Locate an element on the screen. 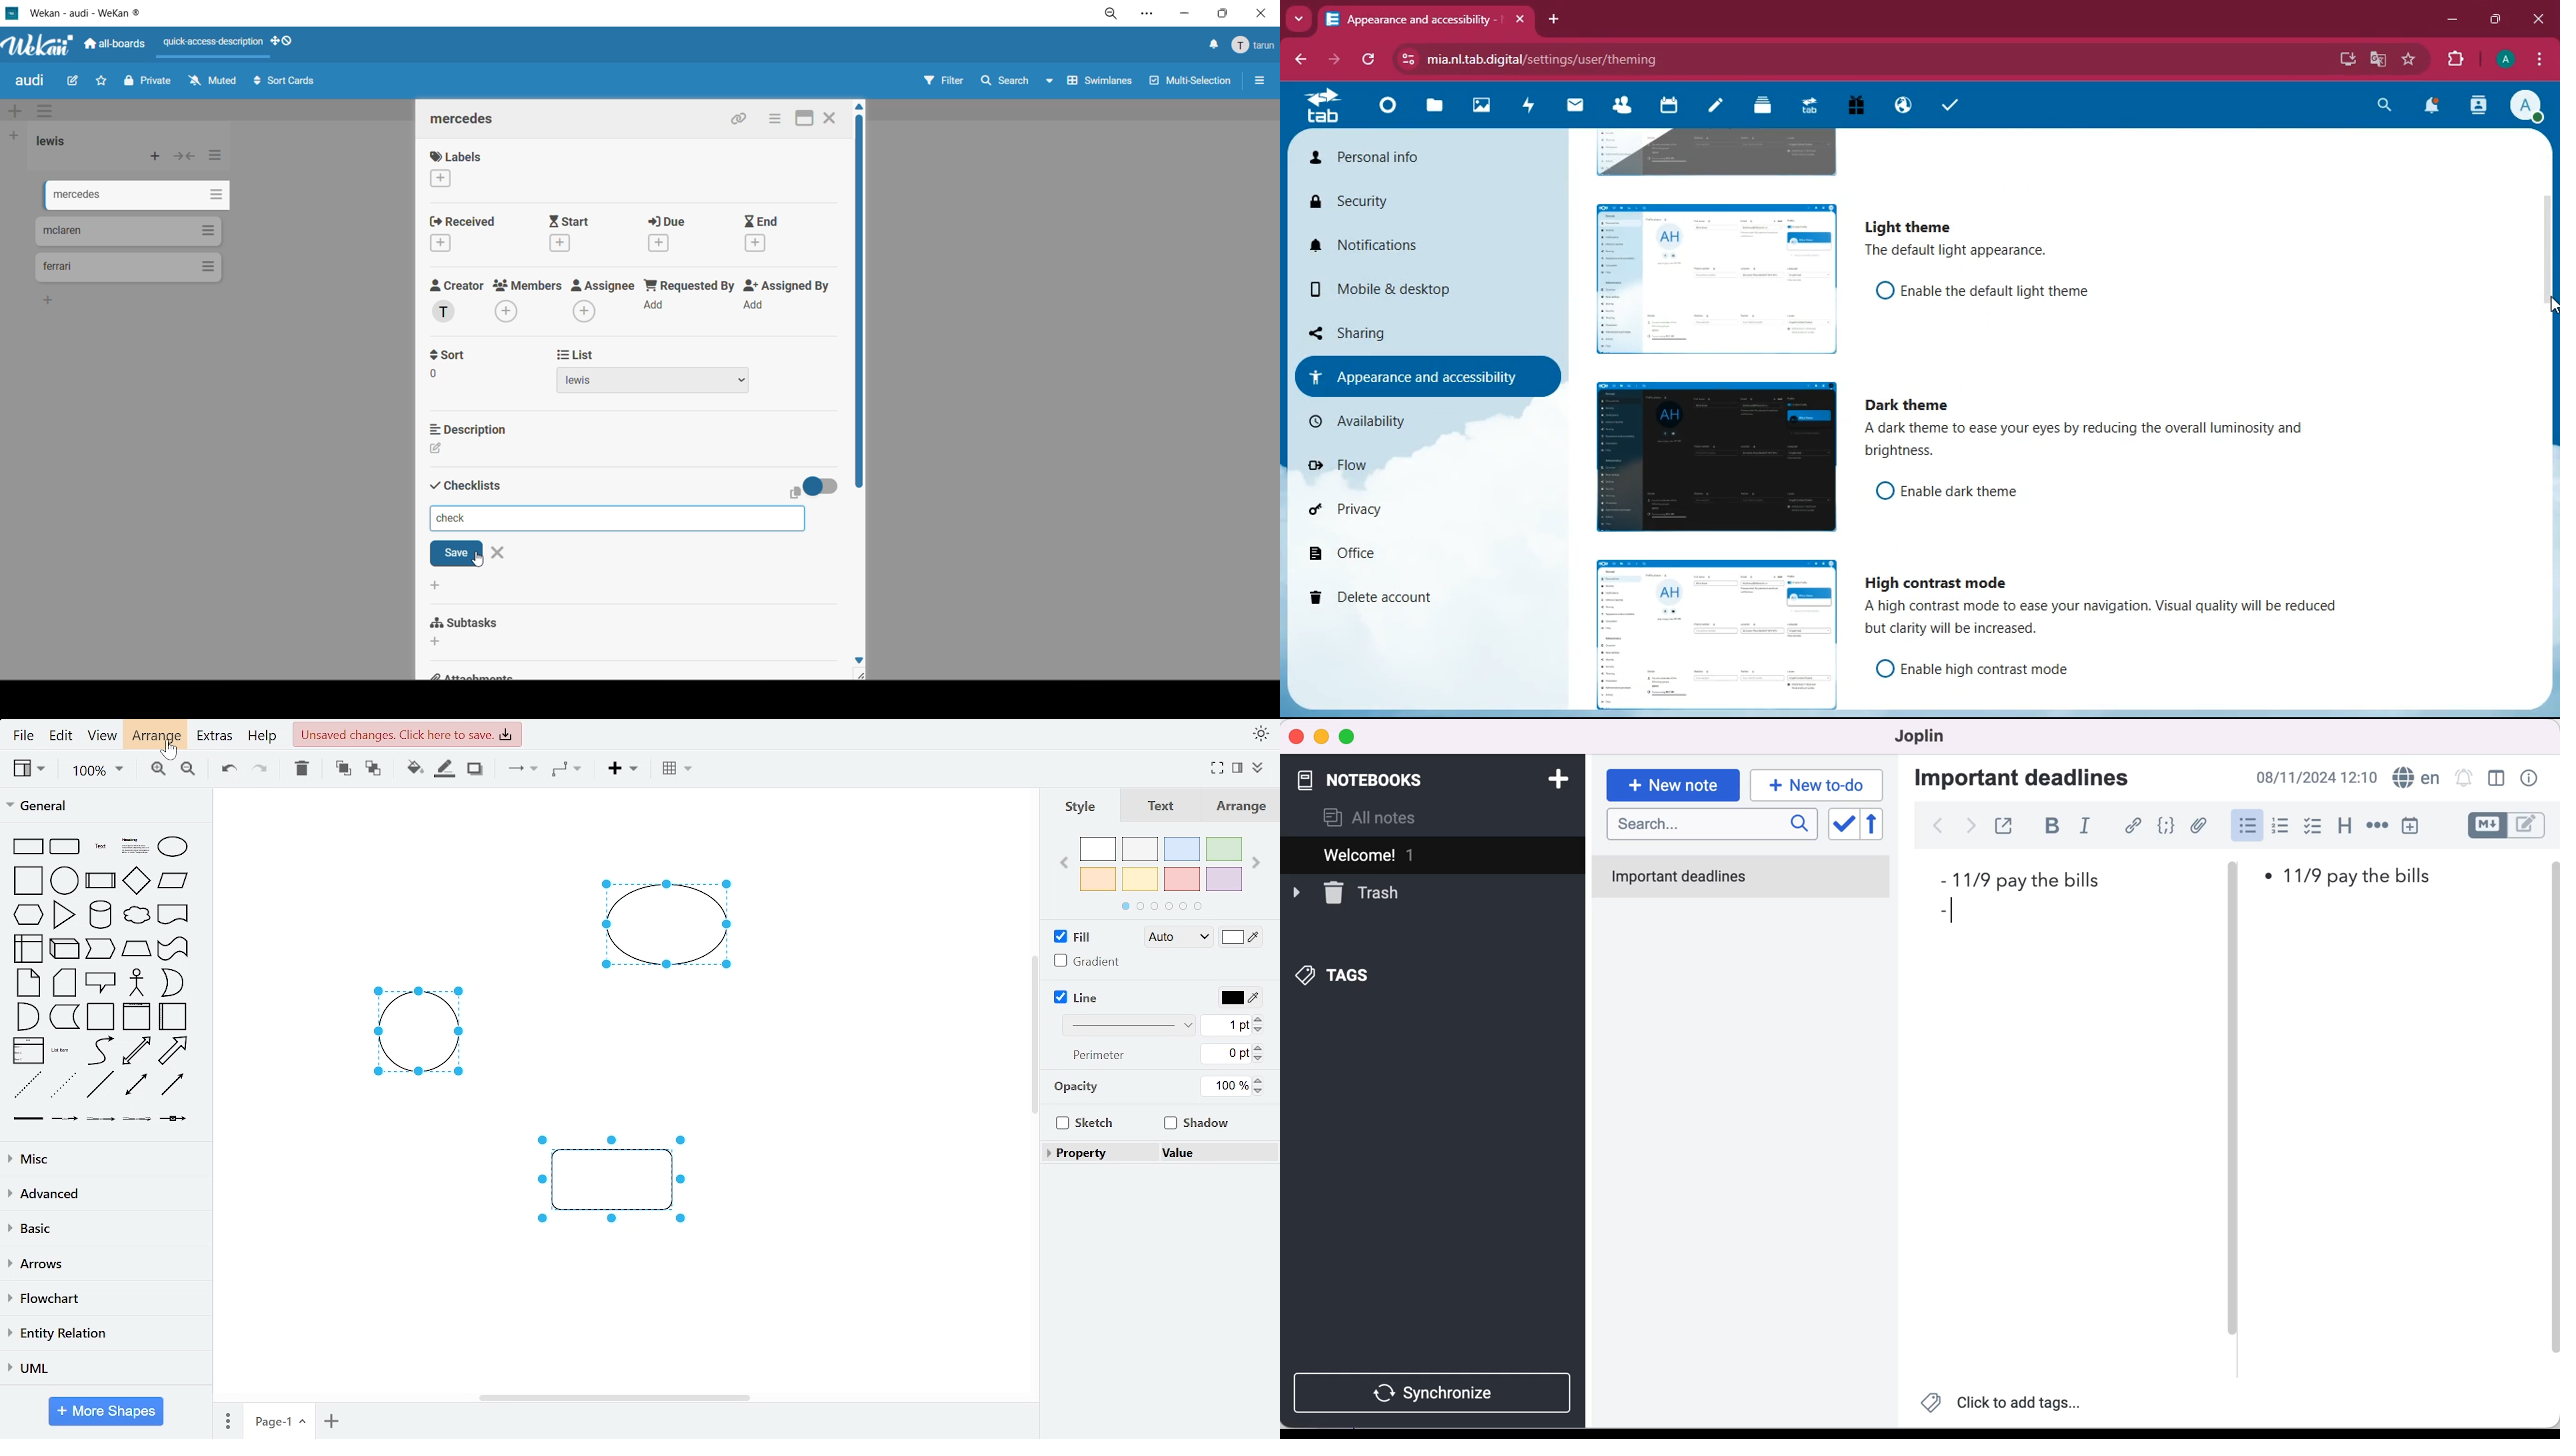 Image resolution: width=2576 pixels, height=1456 pixels. document is located at coordinates (174, 914).